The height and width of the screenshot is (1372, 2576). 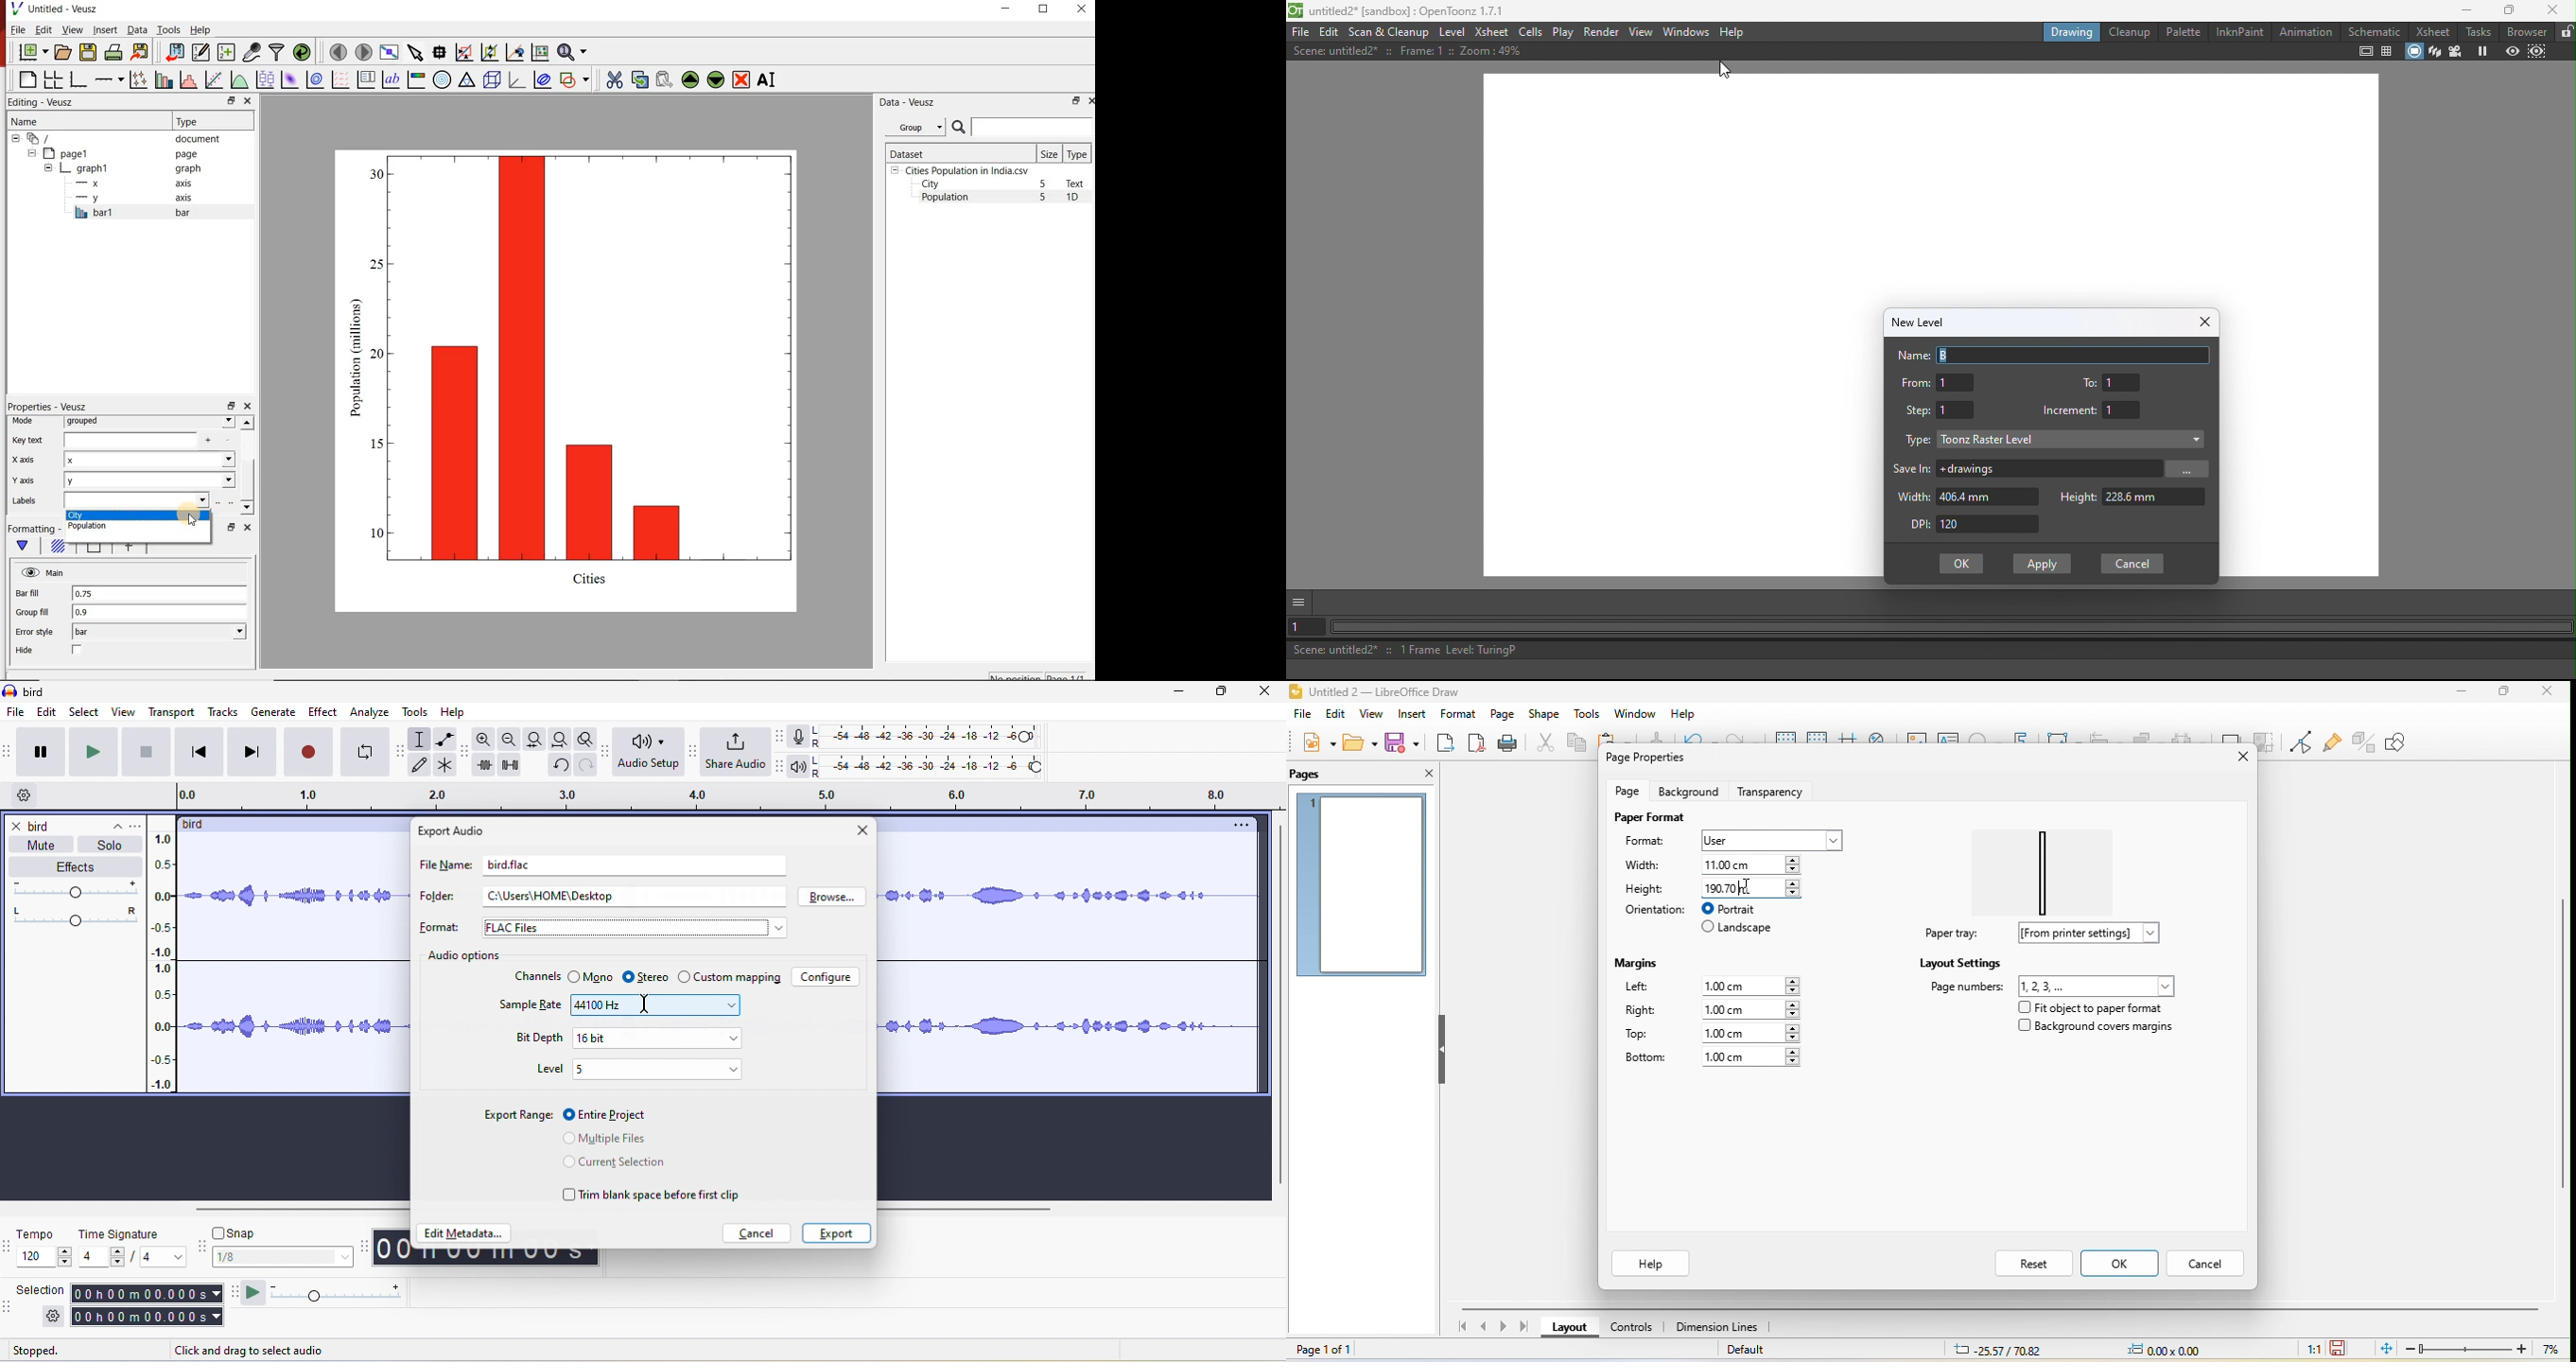 What do you see at coordinates (575, 52) in the screenshot?
I see `zoom functions menu` at bounding box center [575, 52].